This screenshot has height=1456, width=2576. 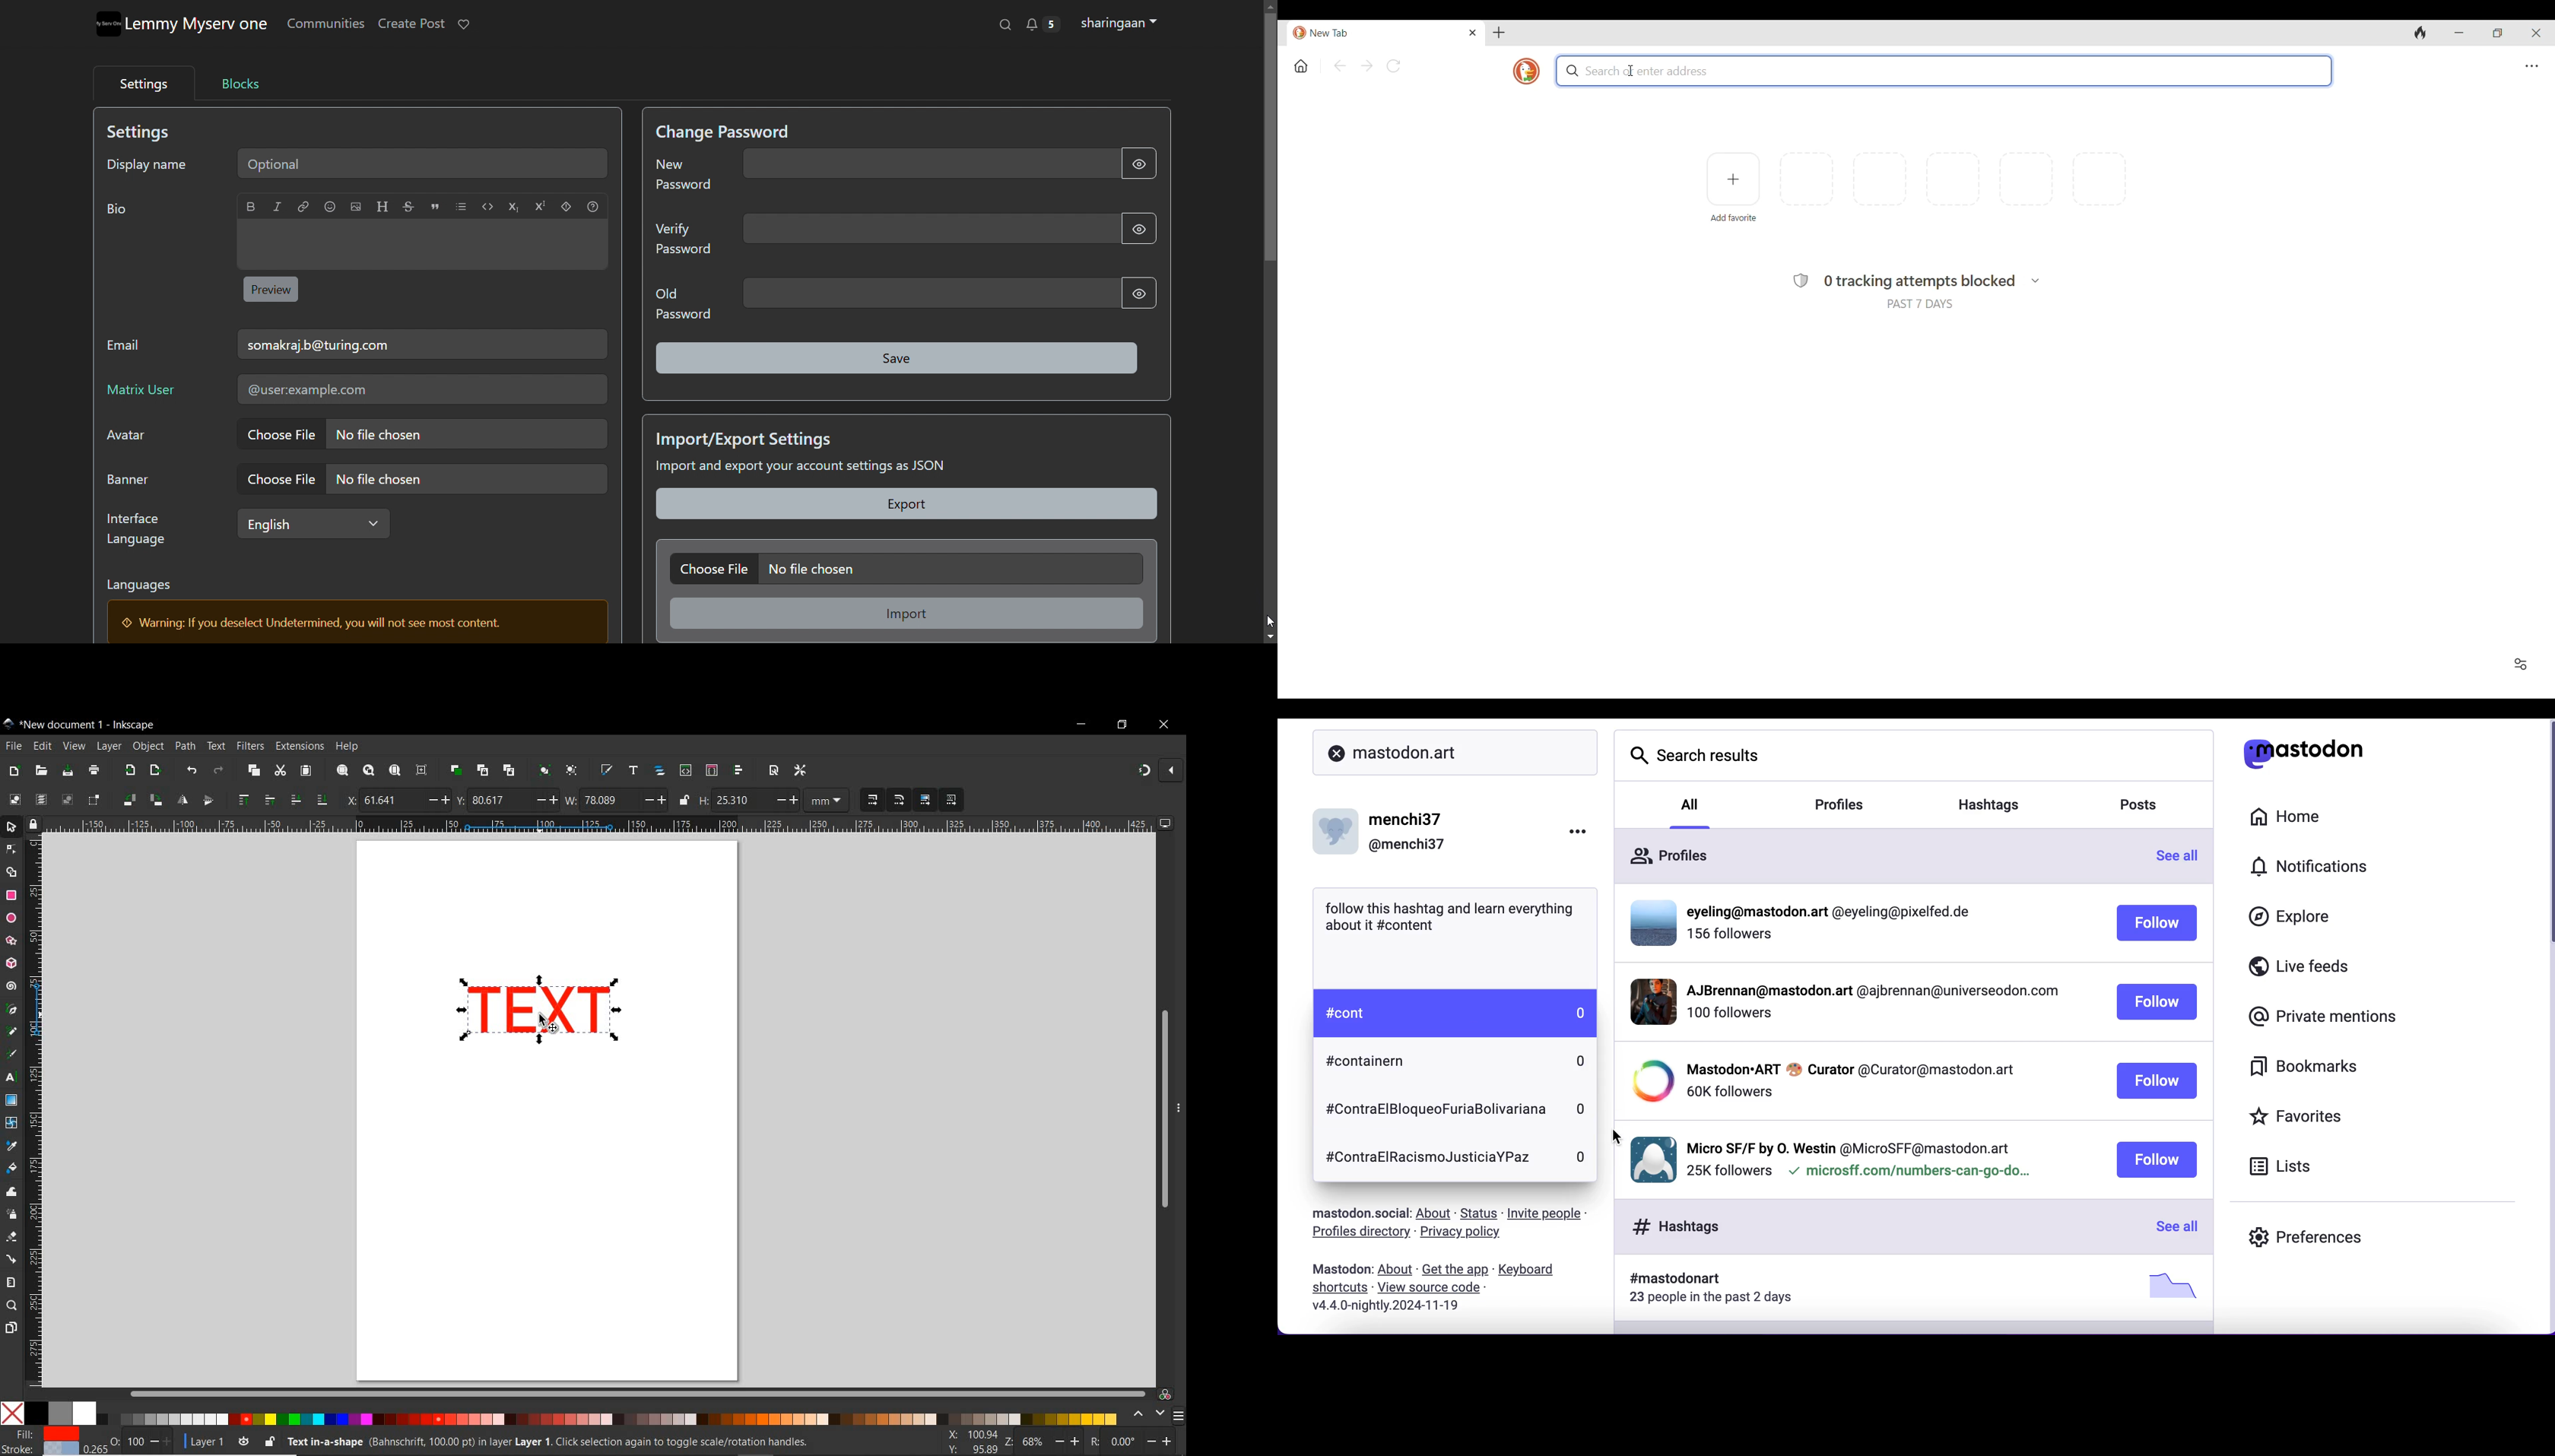 I want to click on header, so click(x=383, y=206).